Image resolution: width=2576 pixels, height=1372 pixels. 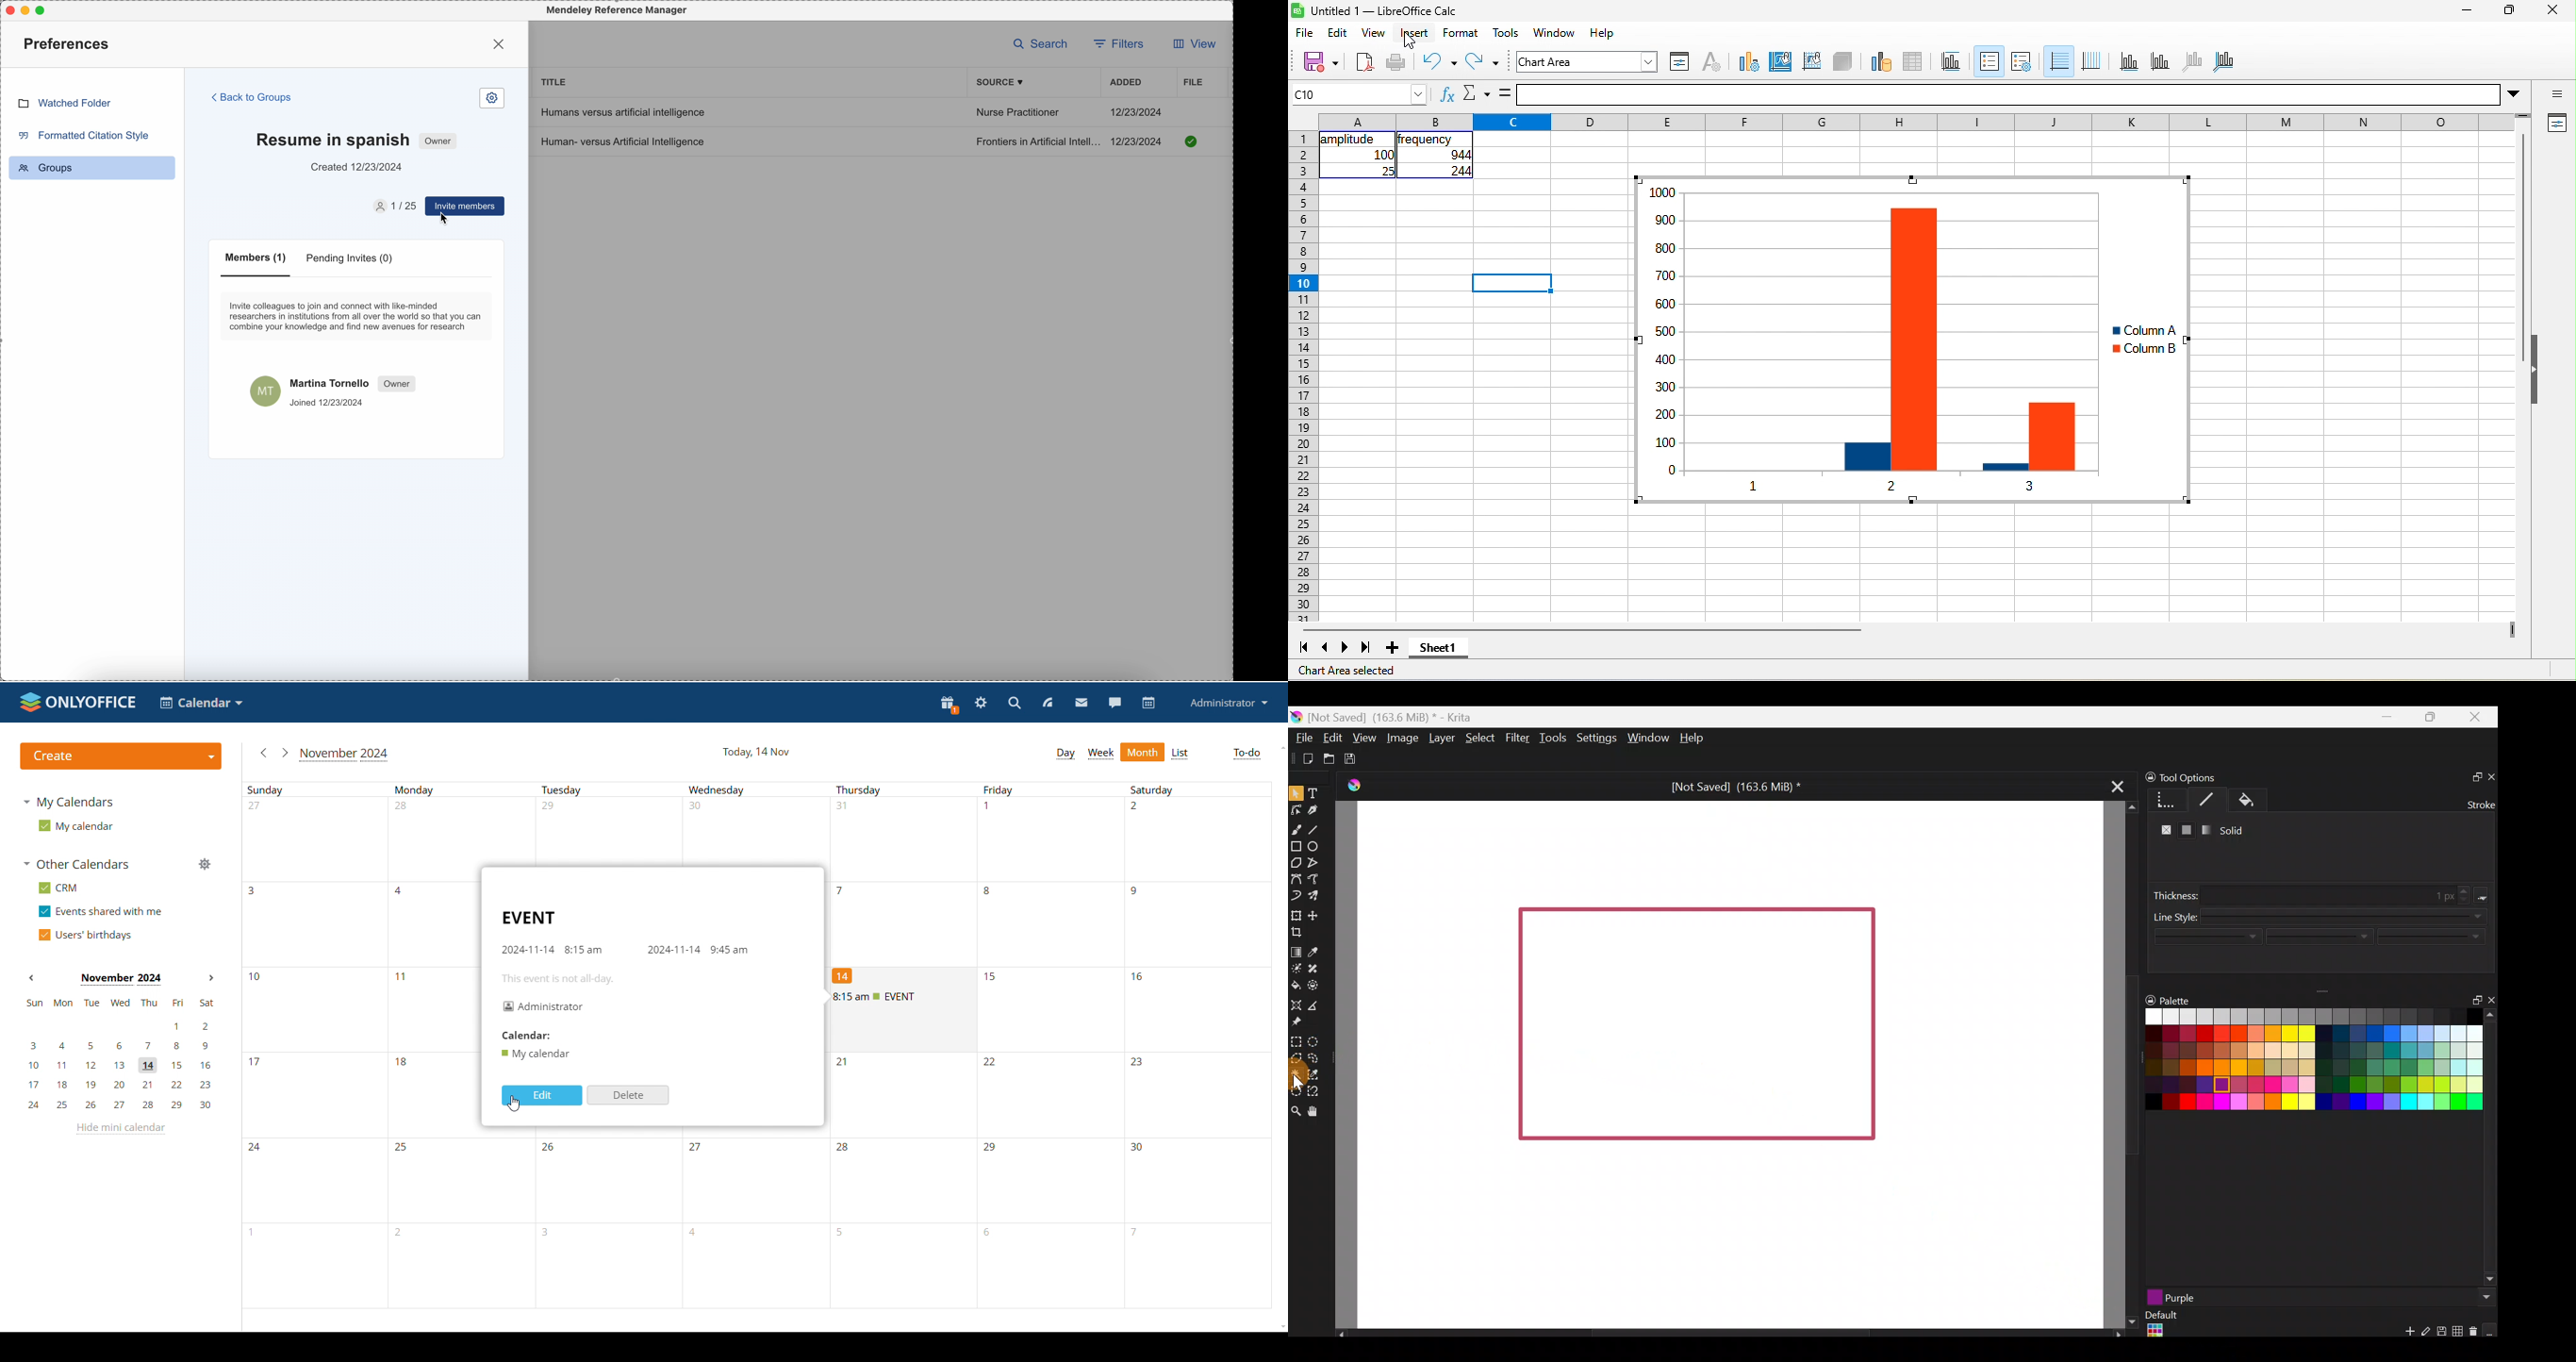 I want to click on File, so click(x=1304, y=737).